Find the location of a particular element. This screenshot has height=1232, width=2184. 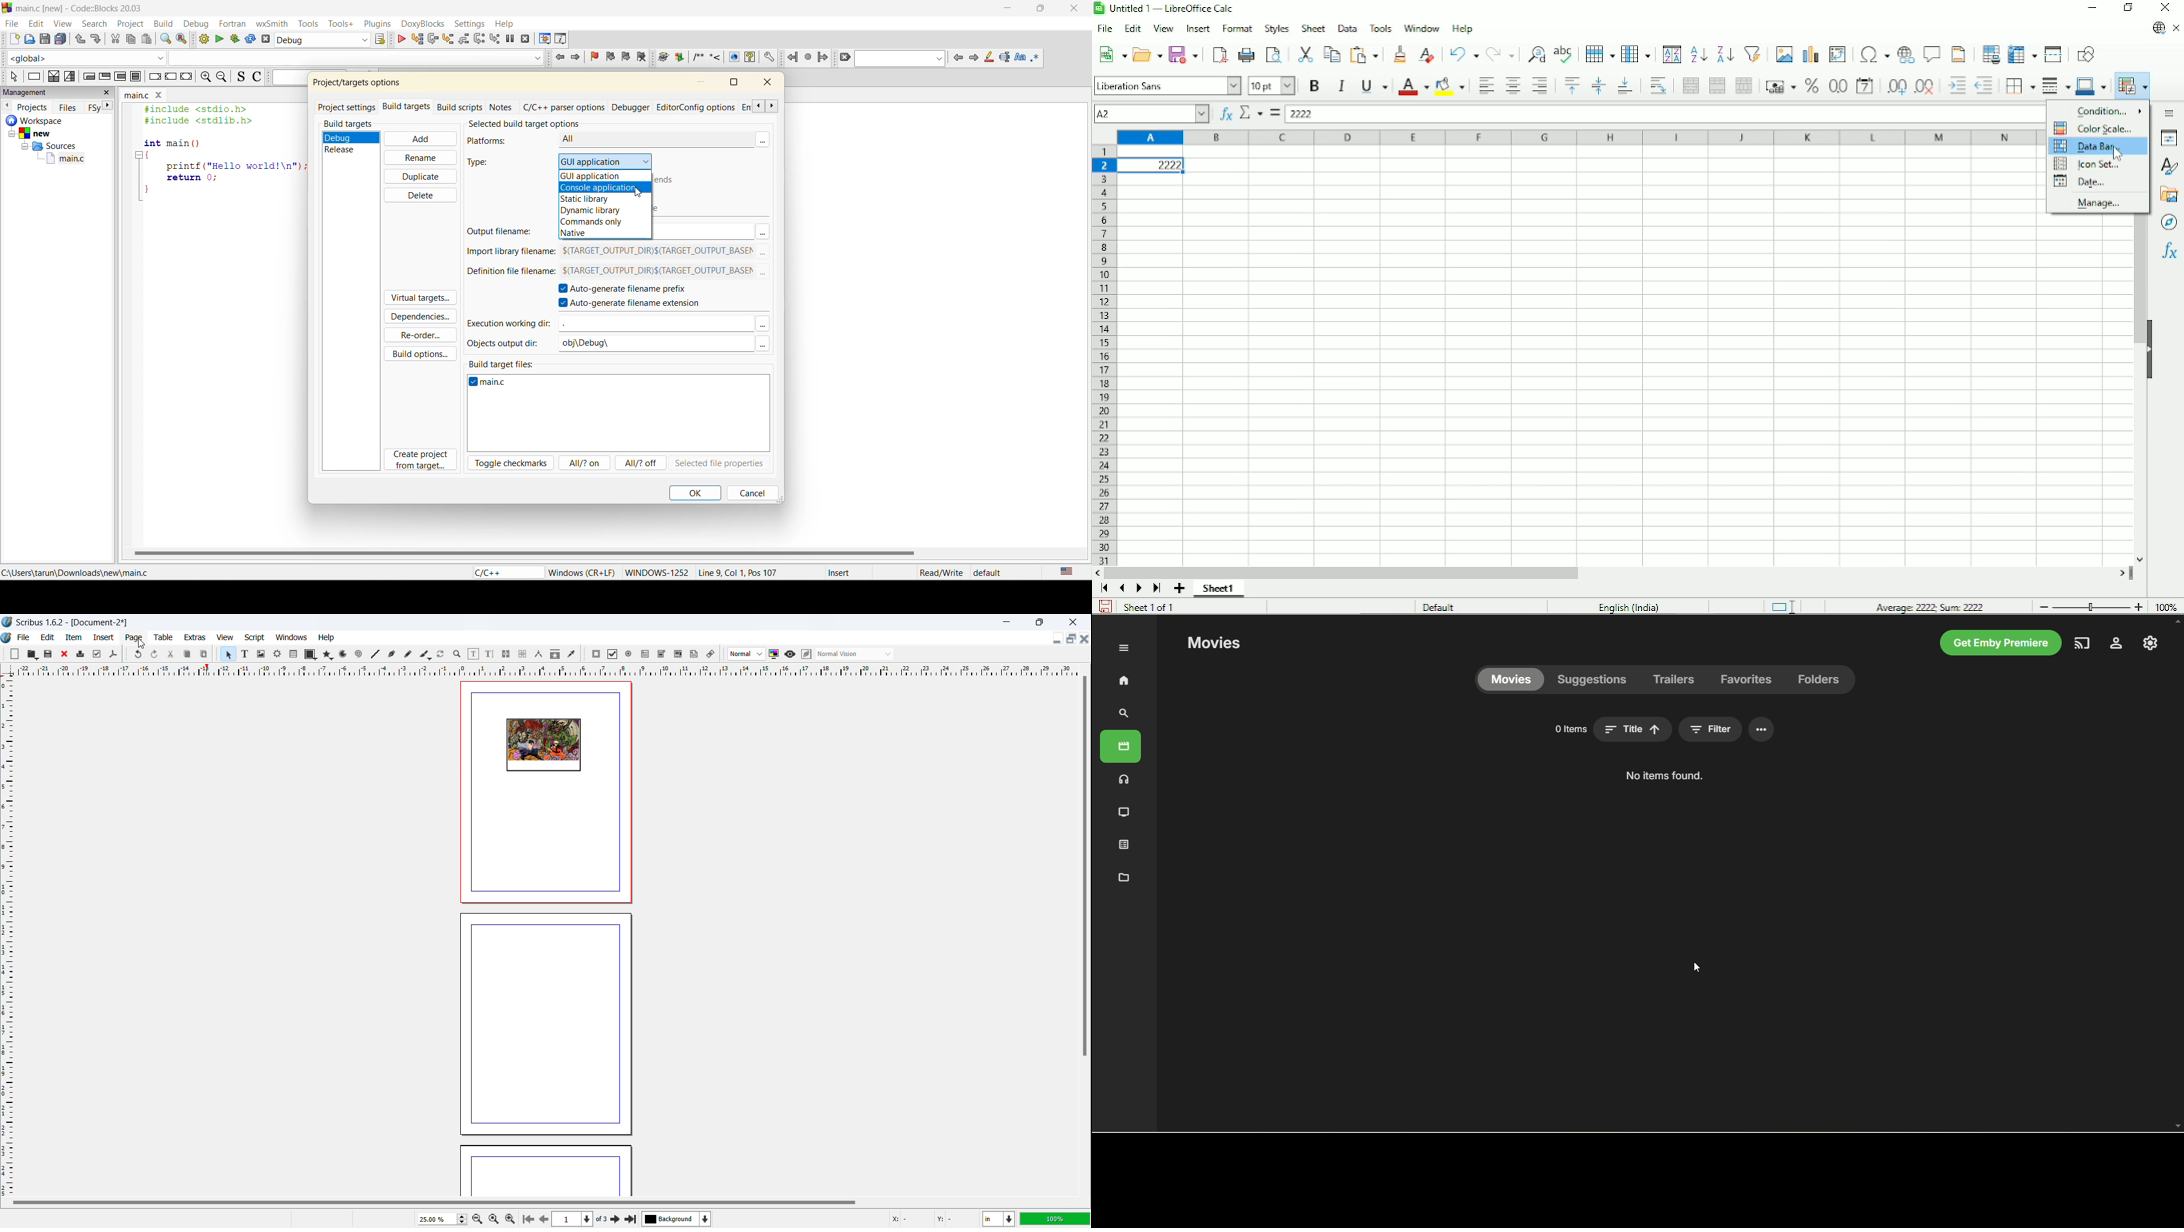

release is located at coordinates (344, 150).